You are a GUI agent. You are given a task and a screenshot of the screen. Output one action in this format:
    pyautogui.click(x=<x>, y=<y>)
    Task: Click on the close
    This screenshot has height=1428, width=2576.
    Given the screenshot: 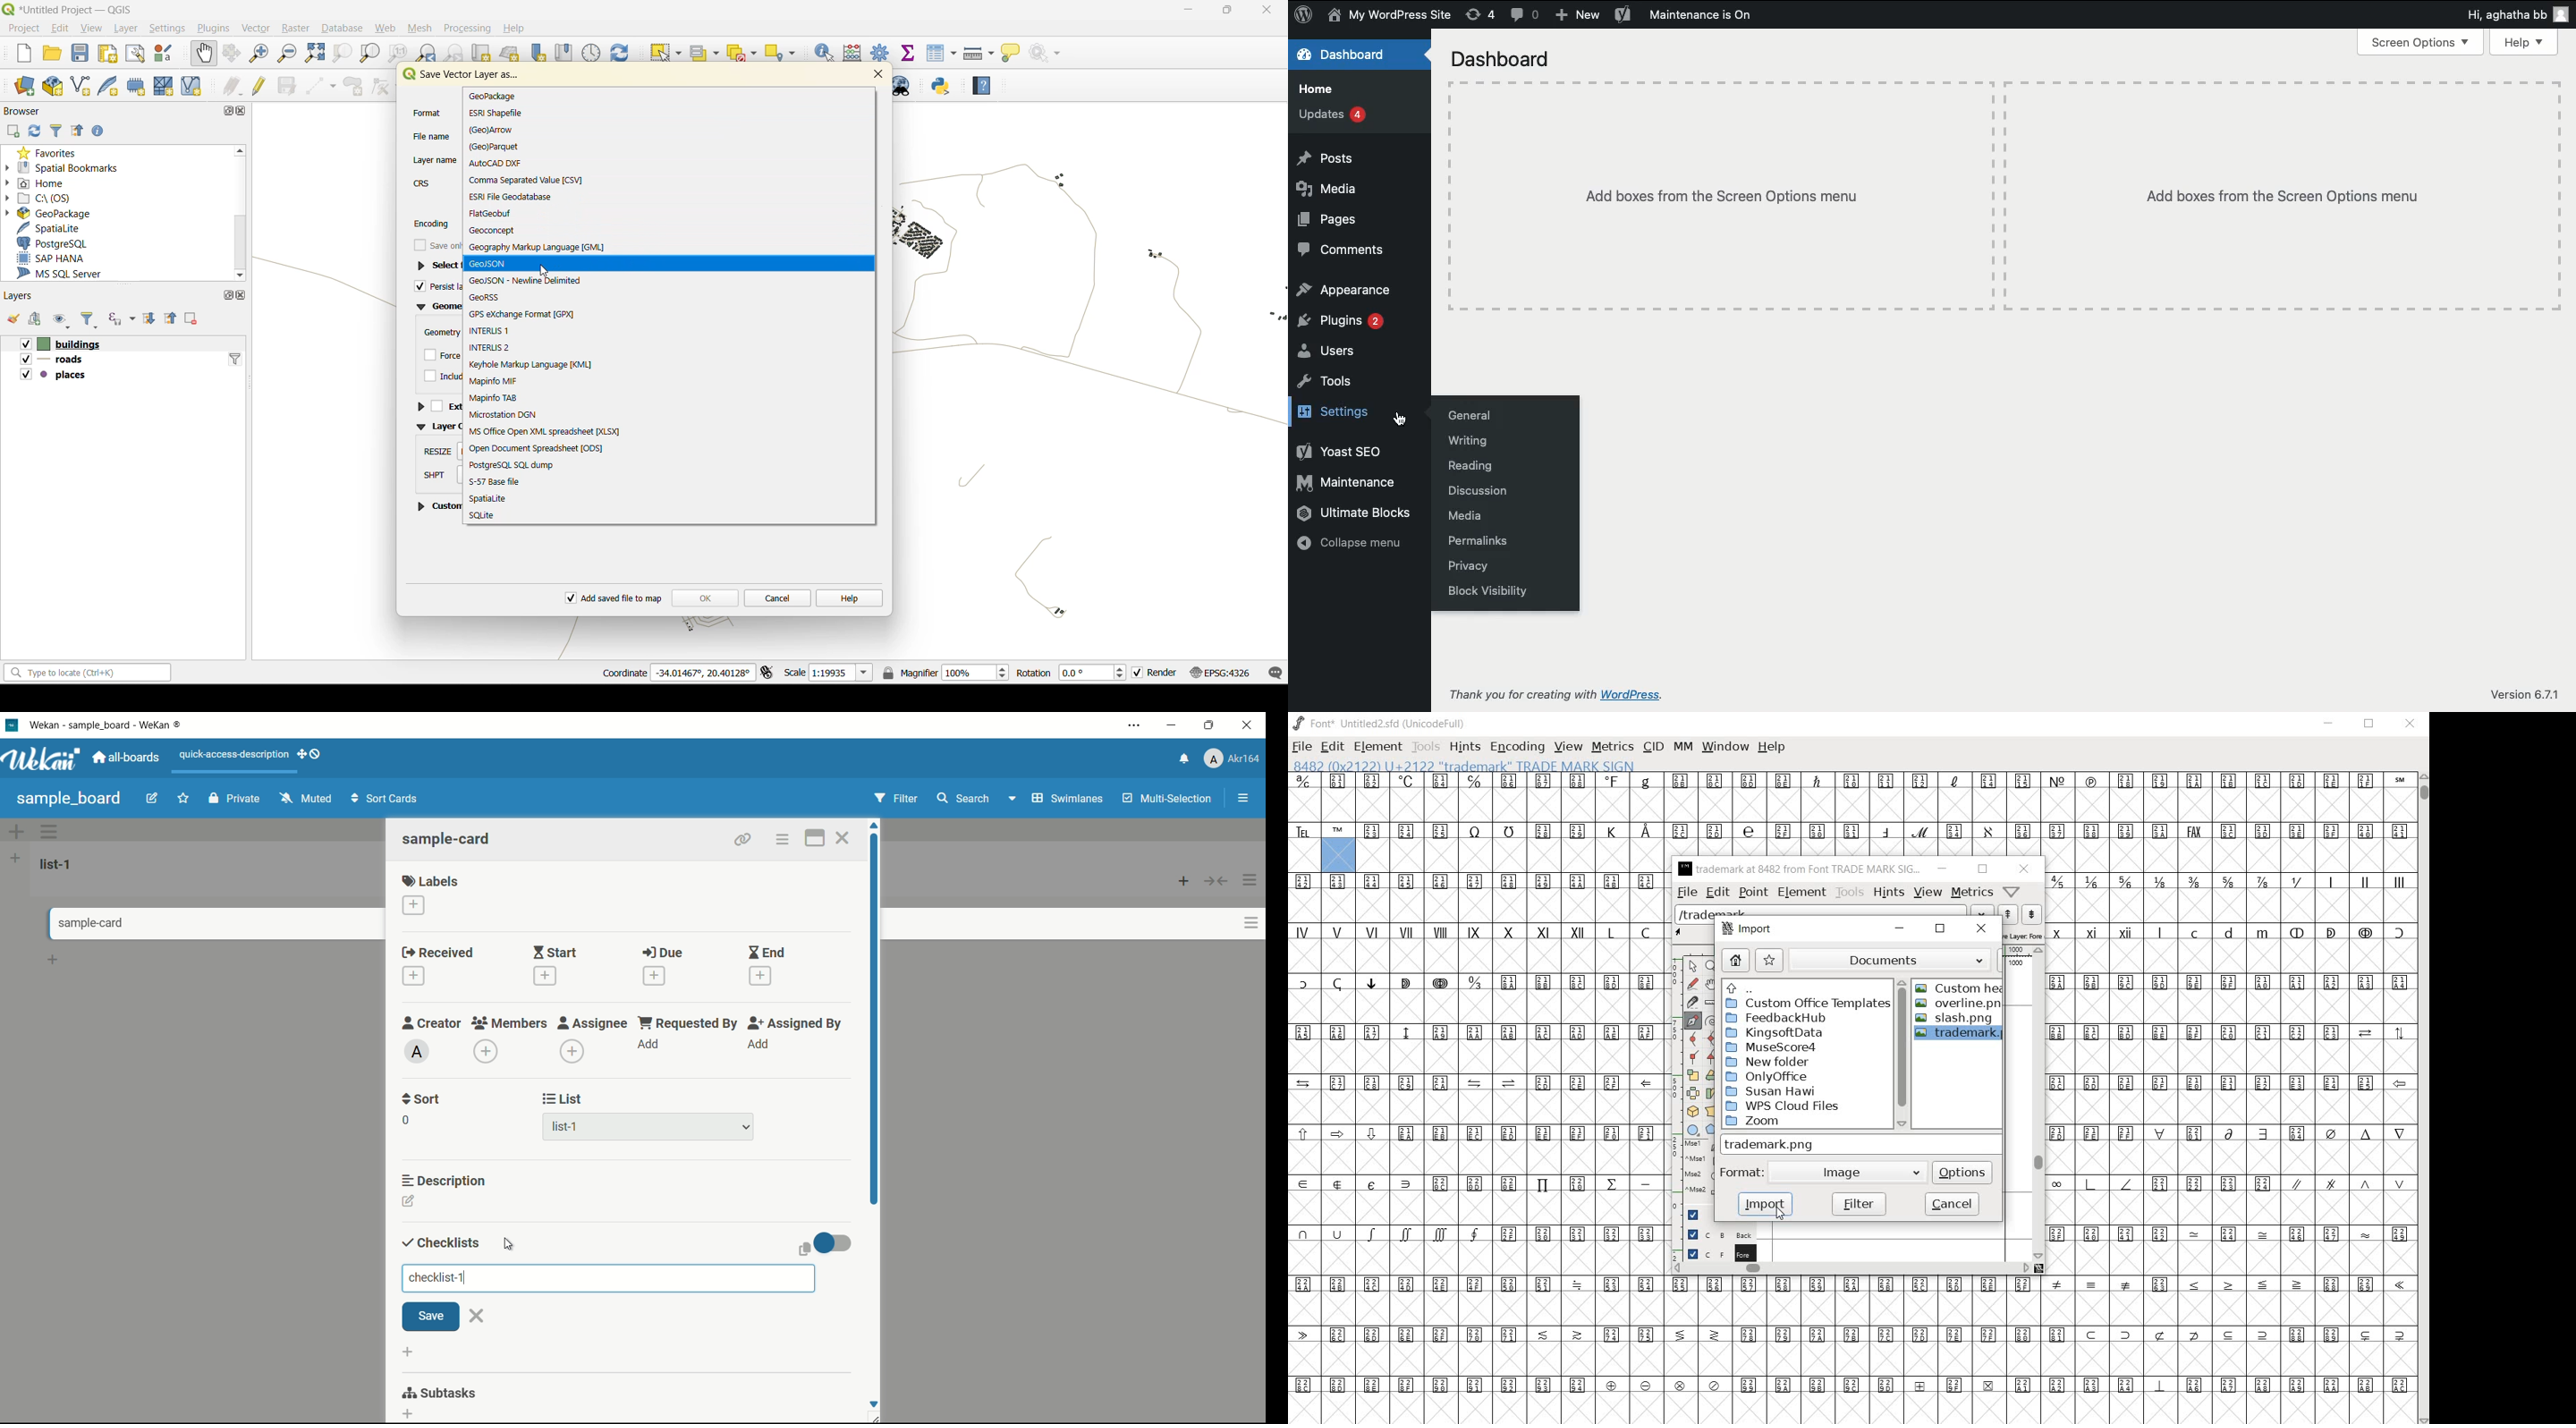 What is the action you would take?
    pyautogui.click(x=875, y=74)
    